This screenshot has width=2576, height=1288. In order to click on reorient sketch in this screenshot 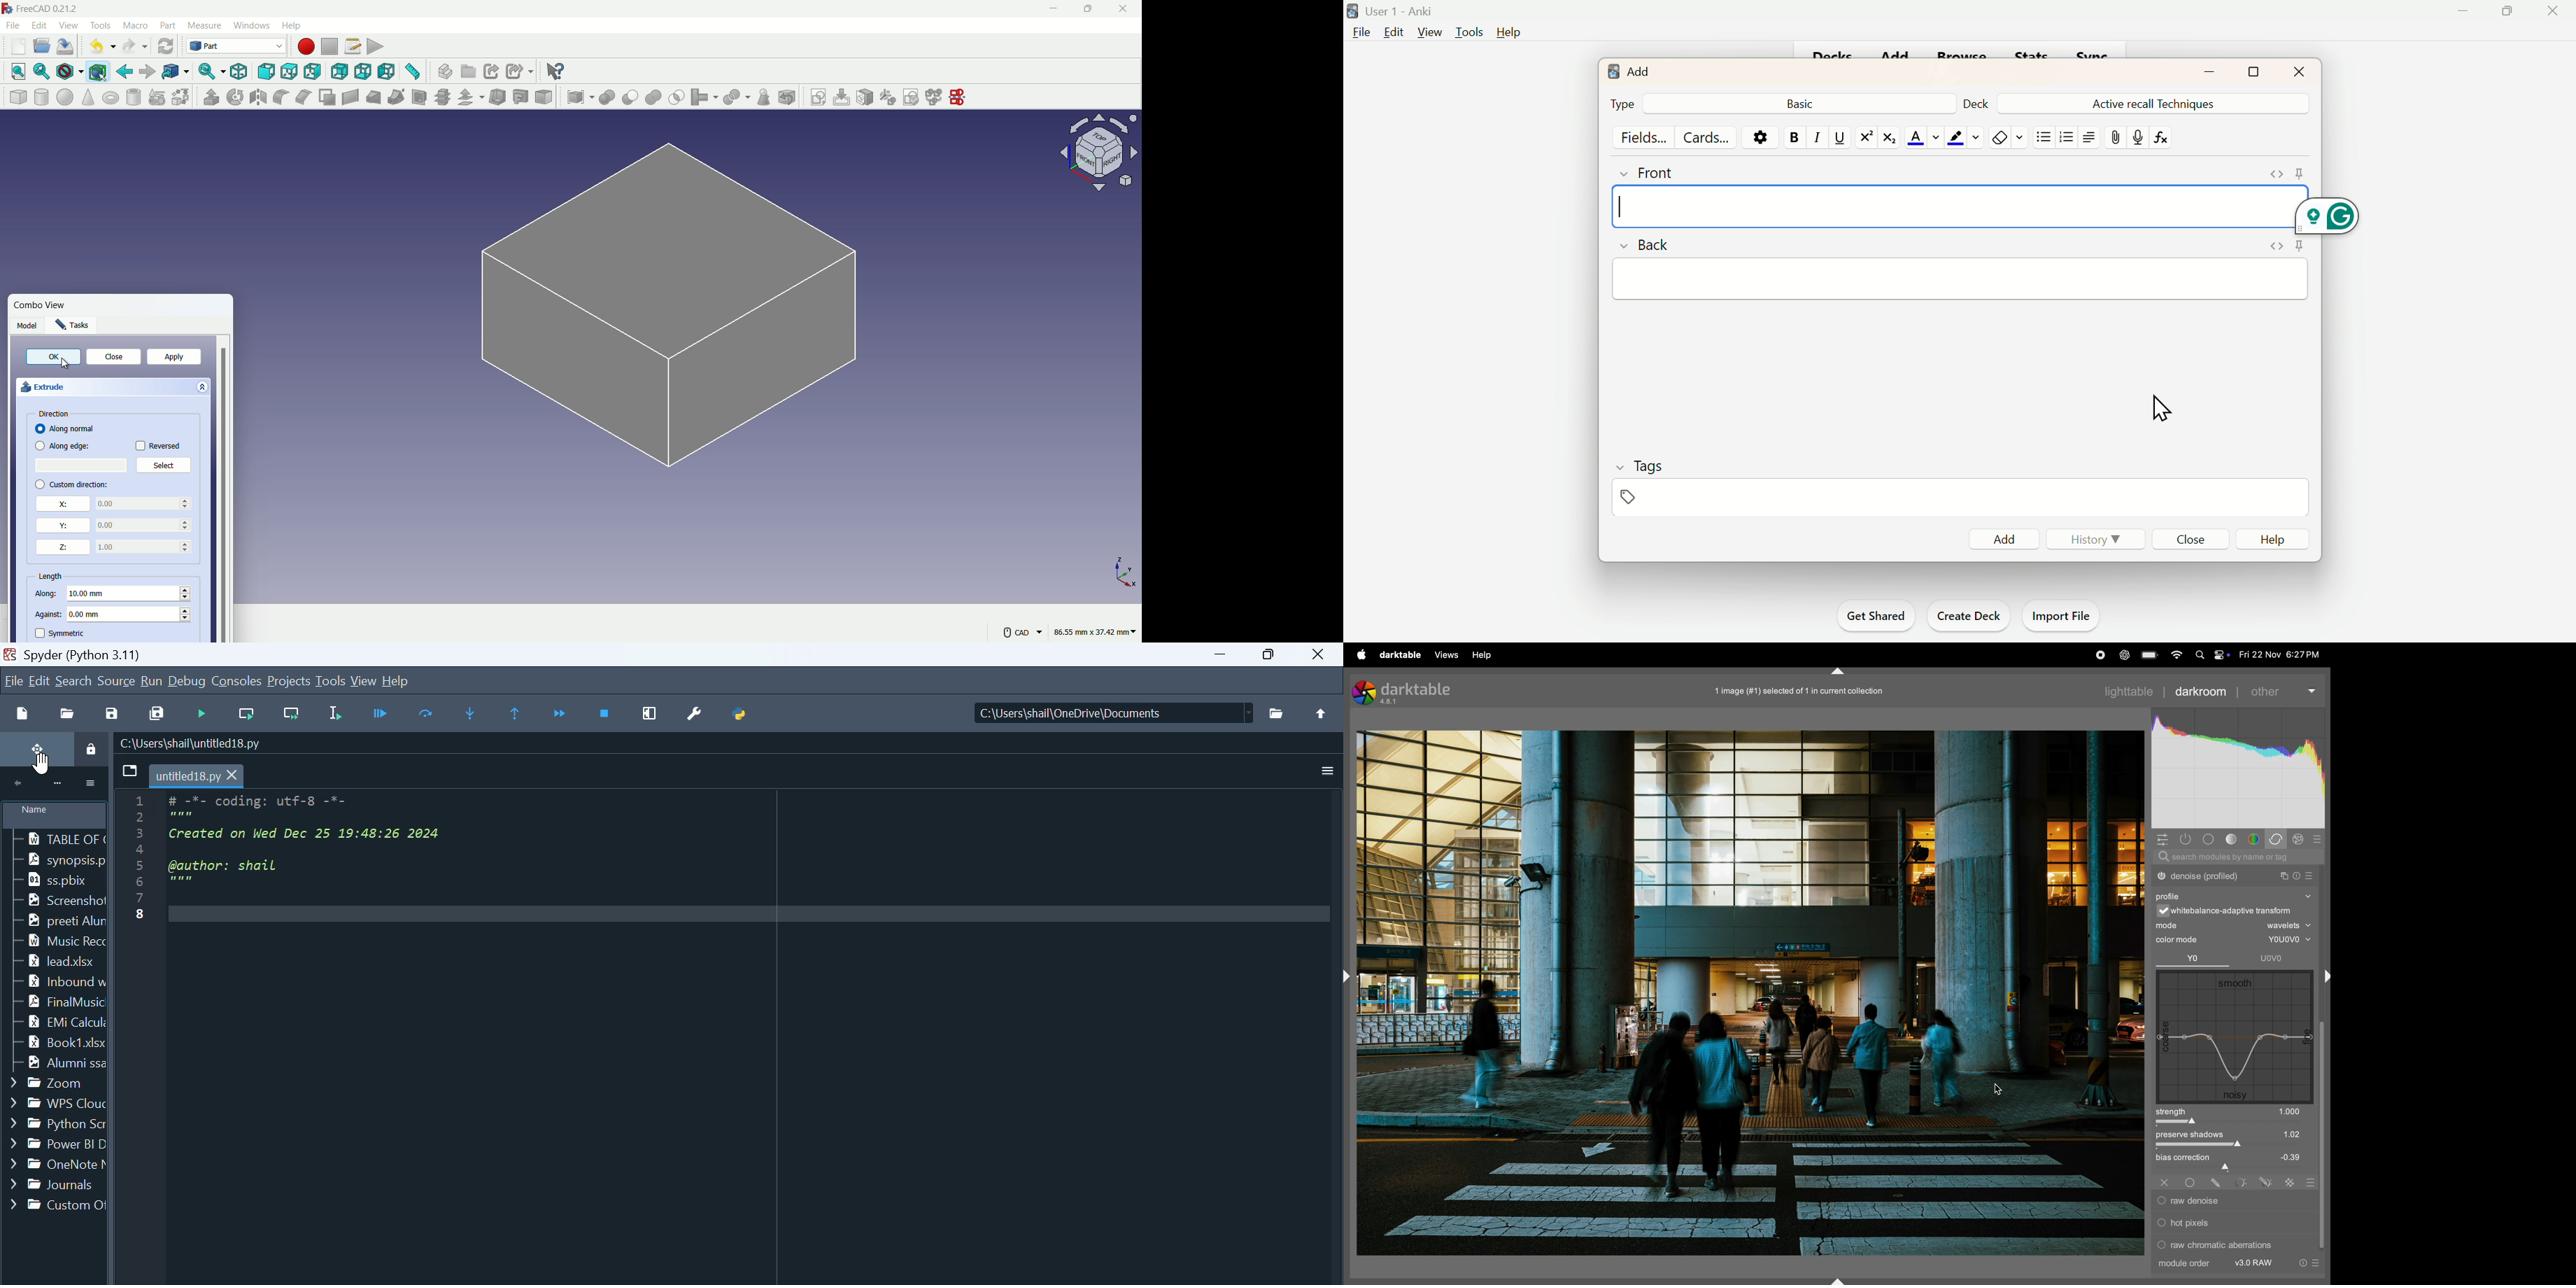, I will do `click(887, 96)`.